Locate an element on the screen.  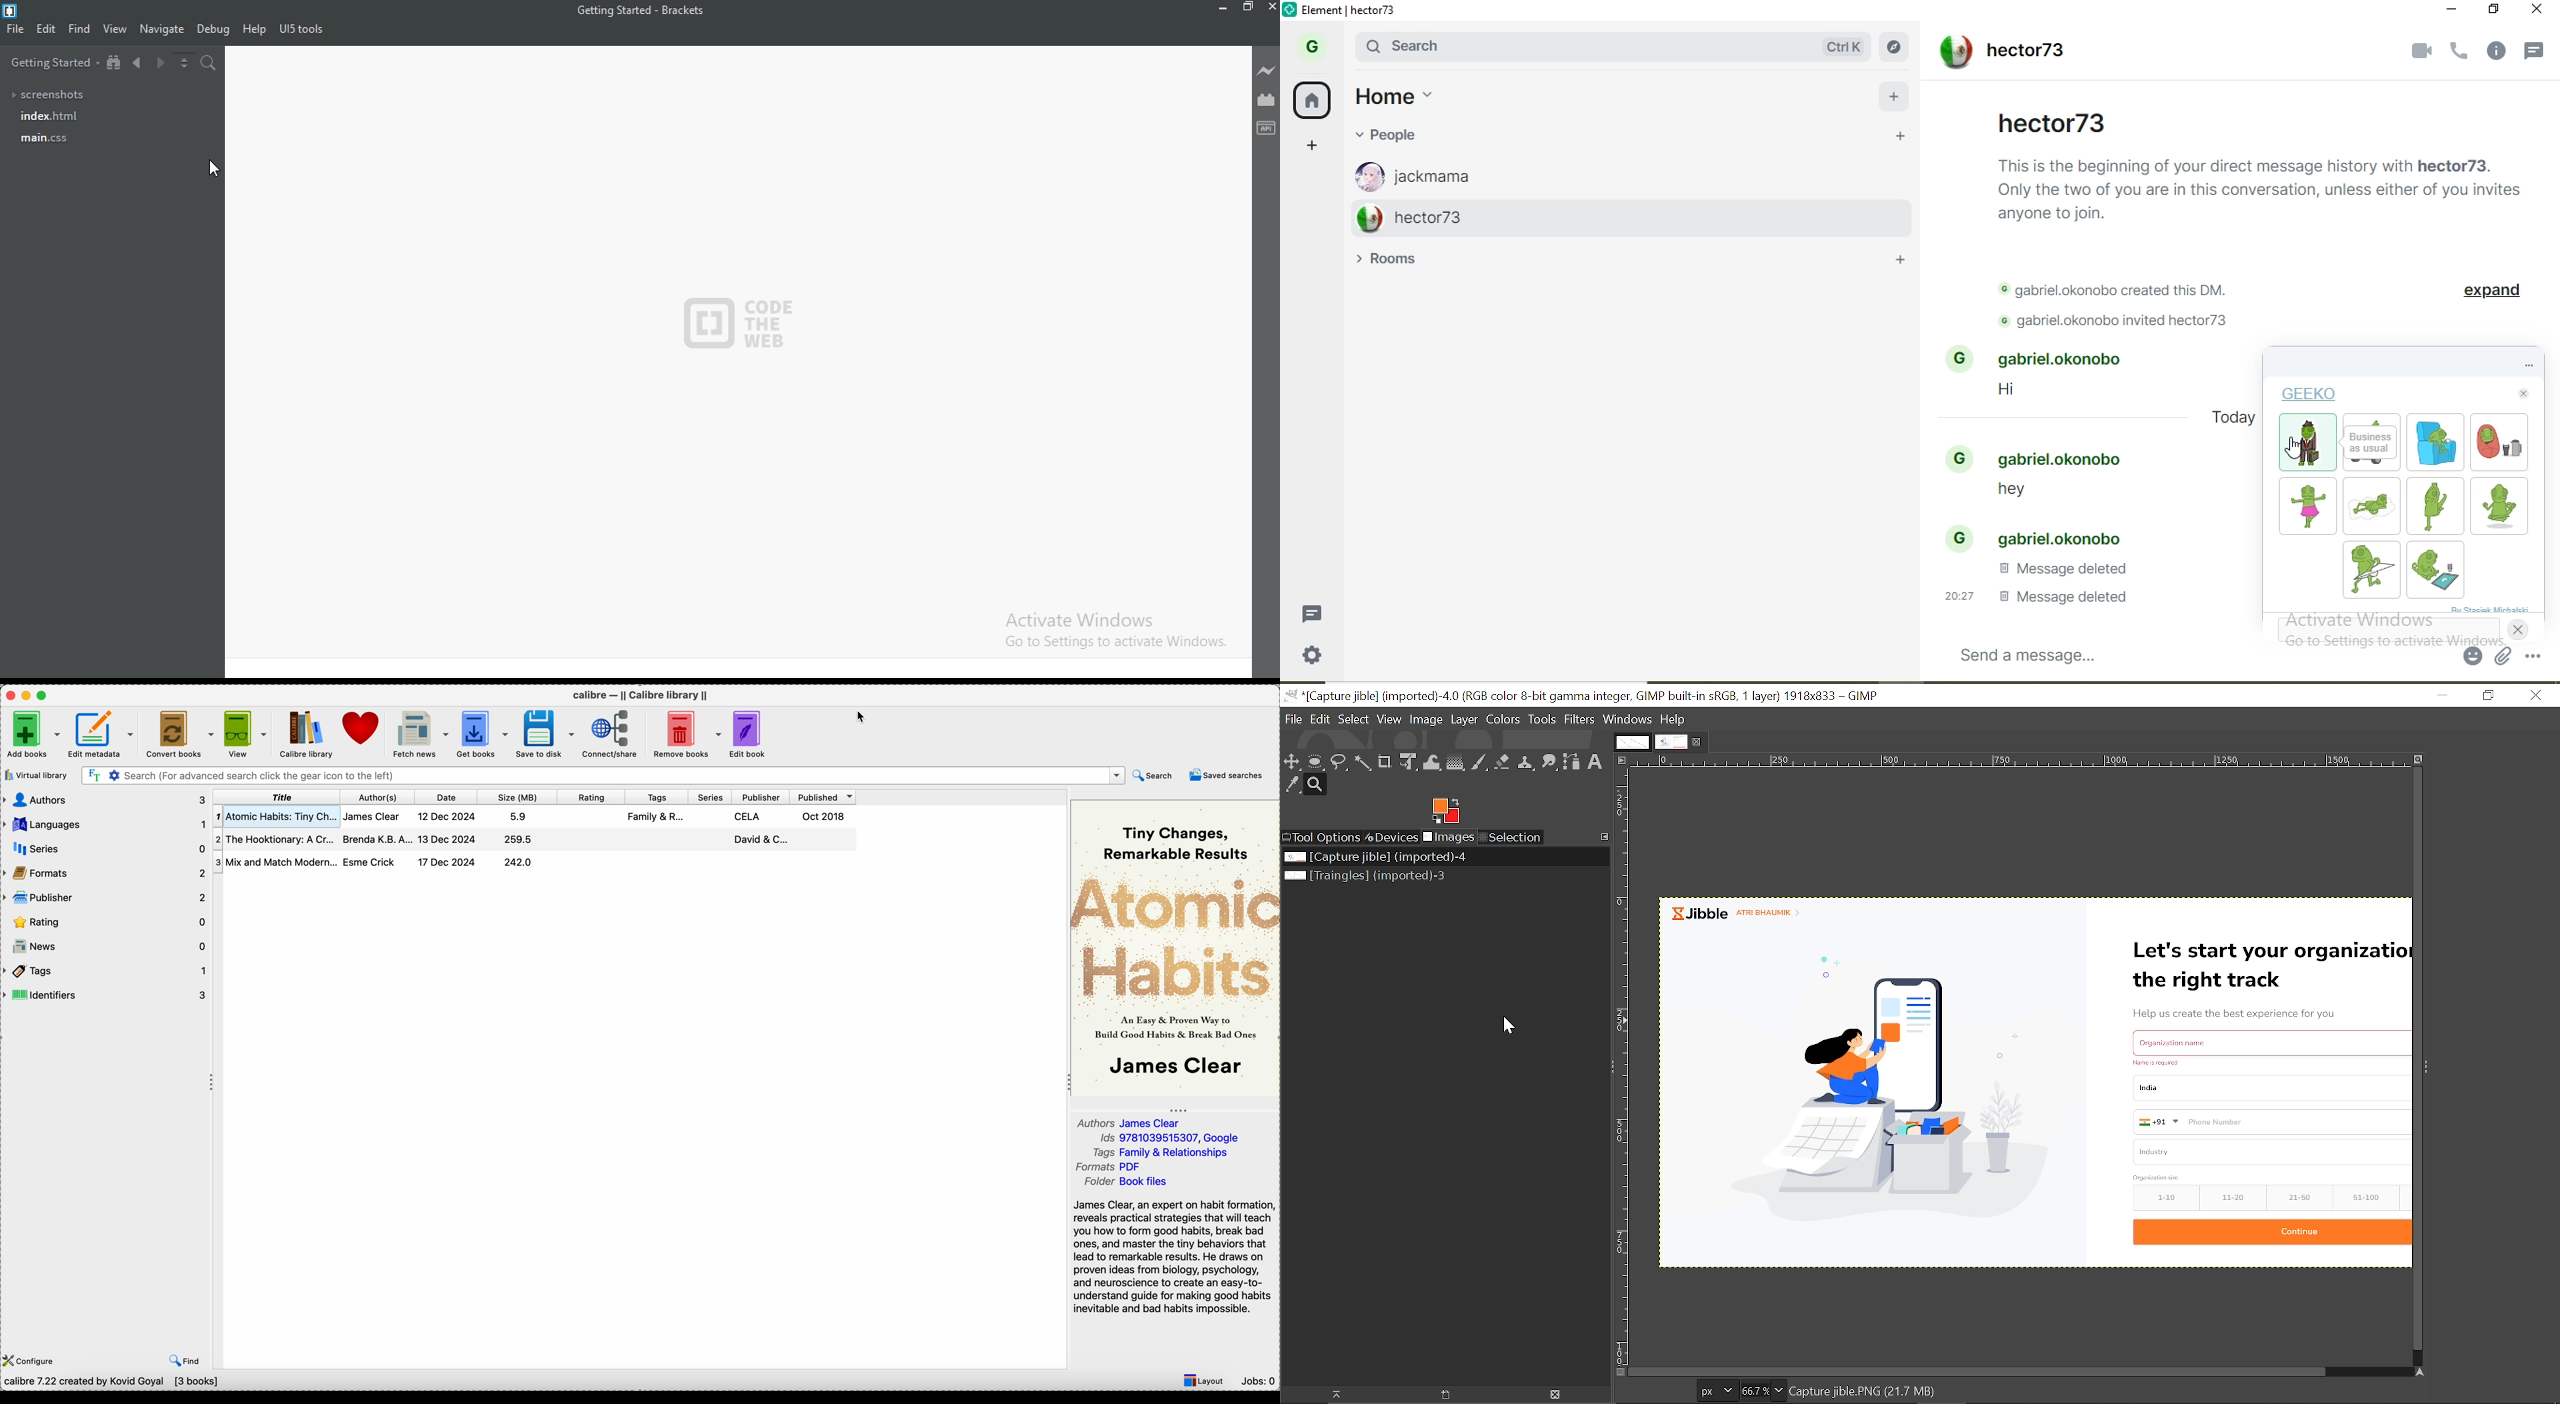
David & C... is located at coordinates (760, 839).